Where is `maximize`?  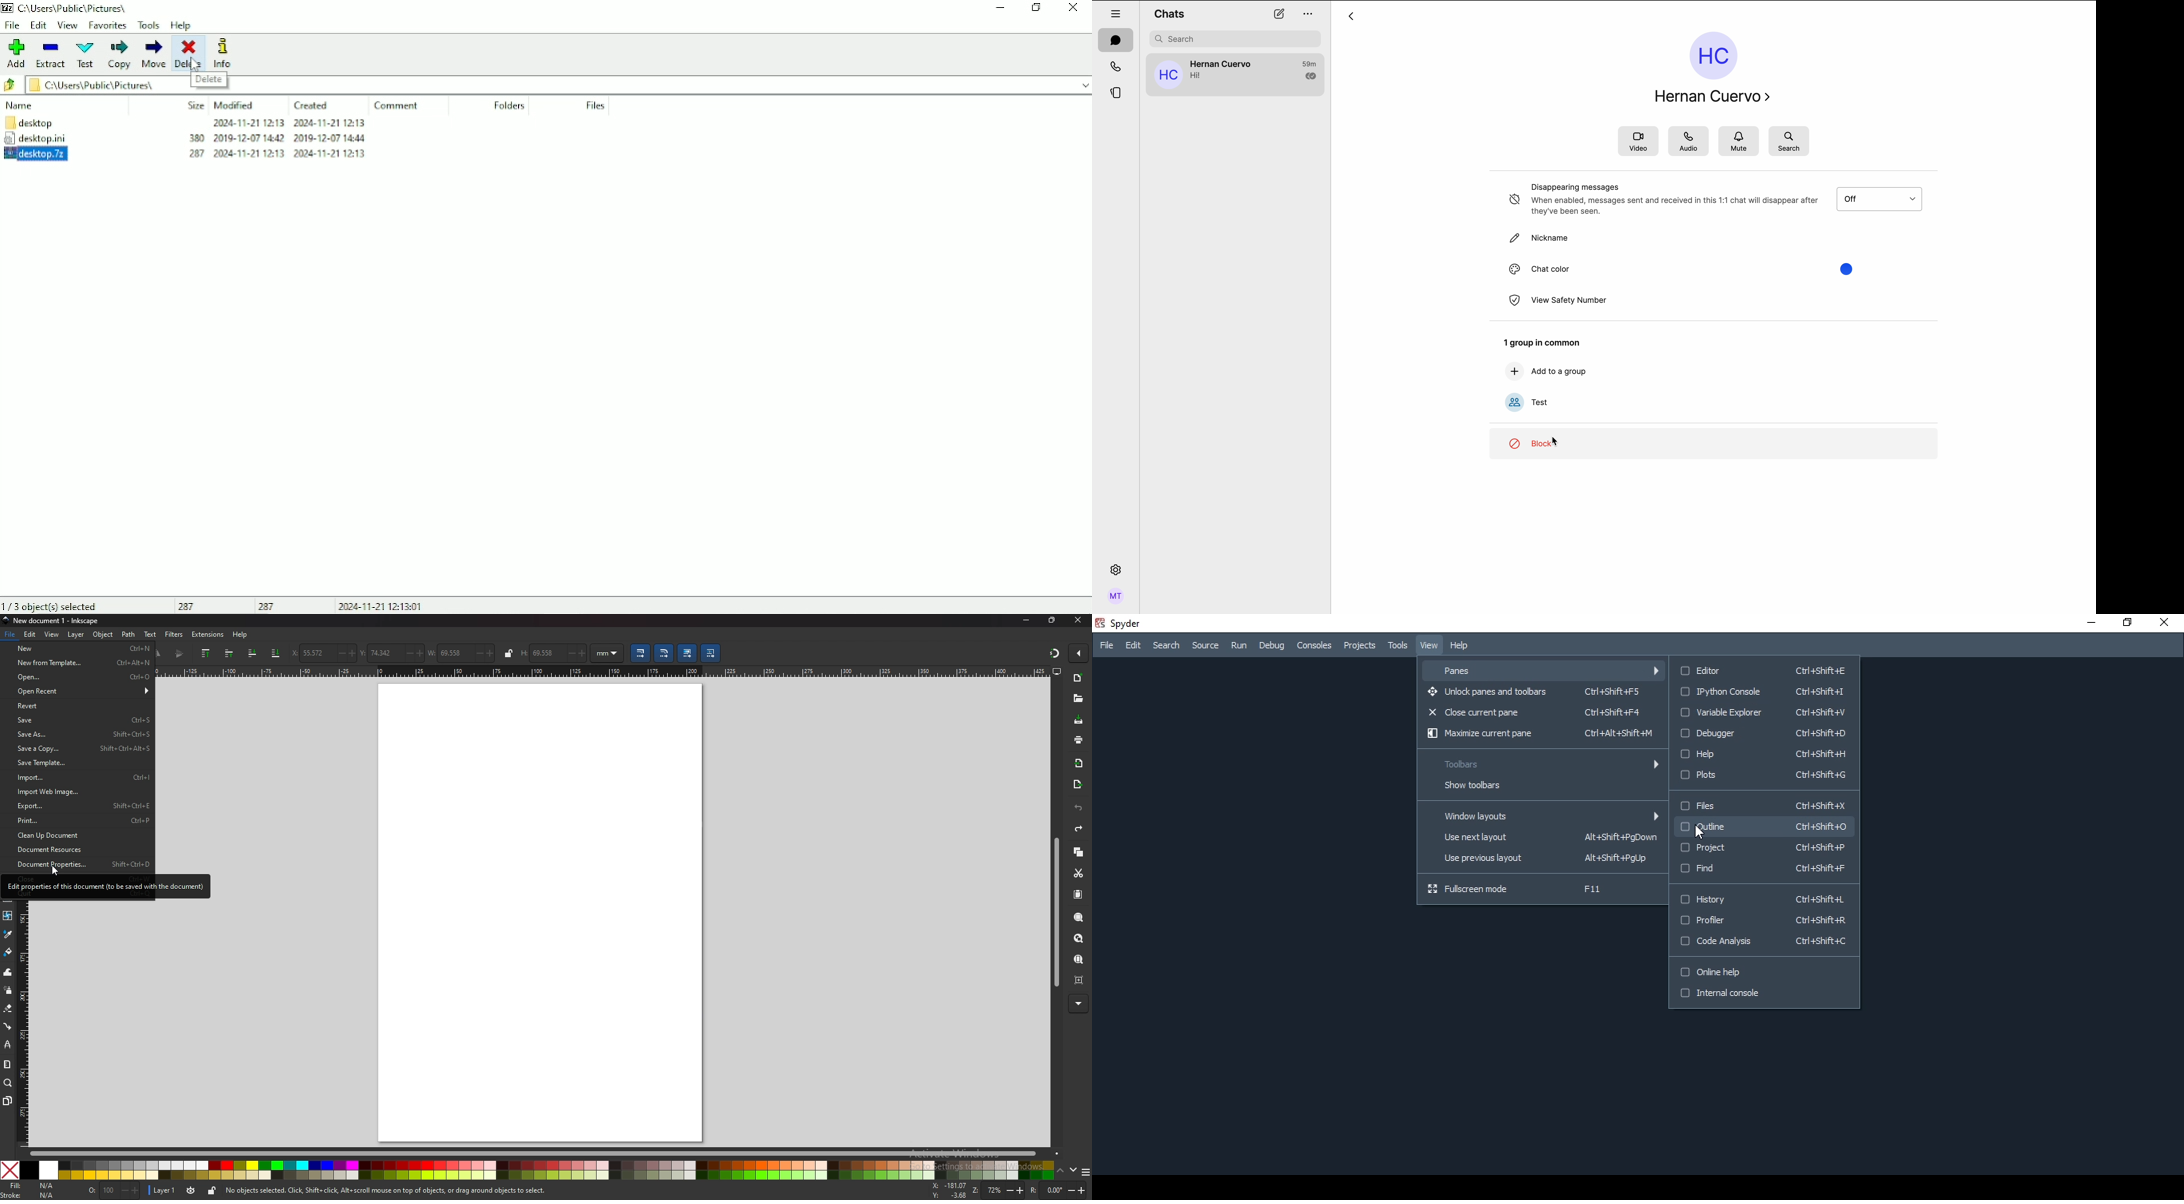
maximize is located at coordinates (1052, 621).